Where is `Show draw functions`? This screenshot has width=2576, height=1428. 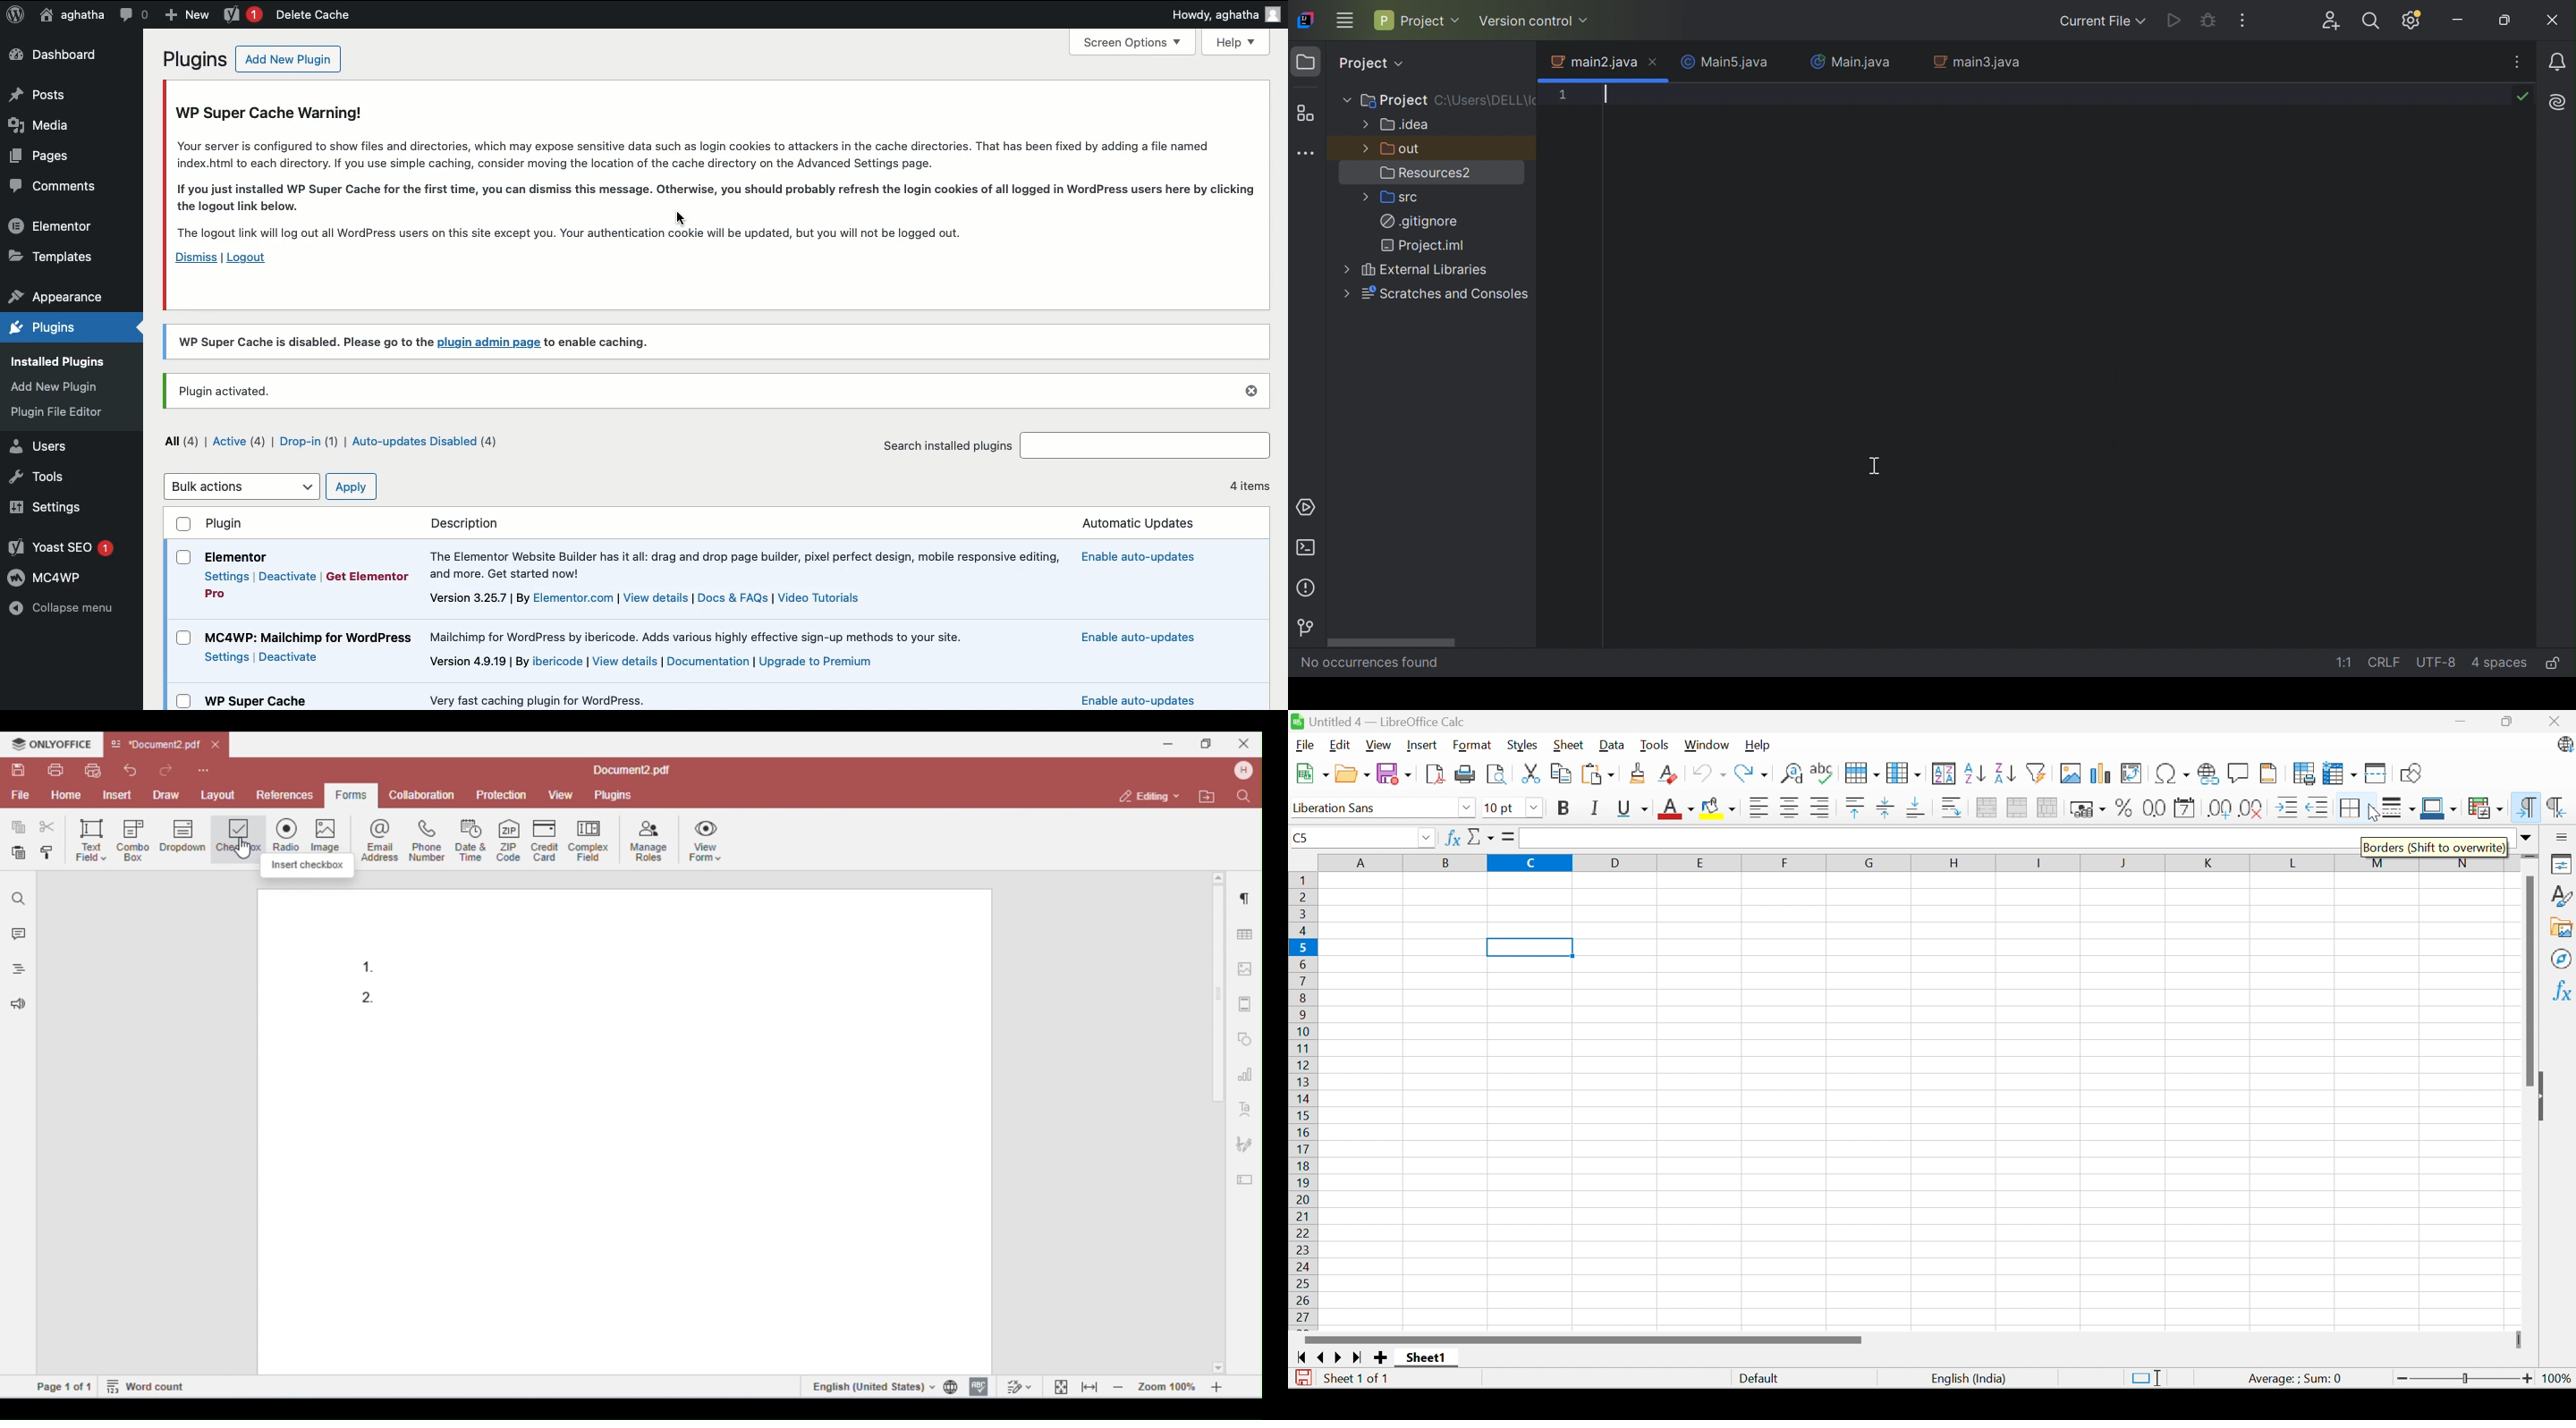
Show draw functions is located at coordinates (2413, 773).